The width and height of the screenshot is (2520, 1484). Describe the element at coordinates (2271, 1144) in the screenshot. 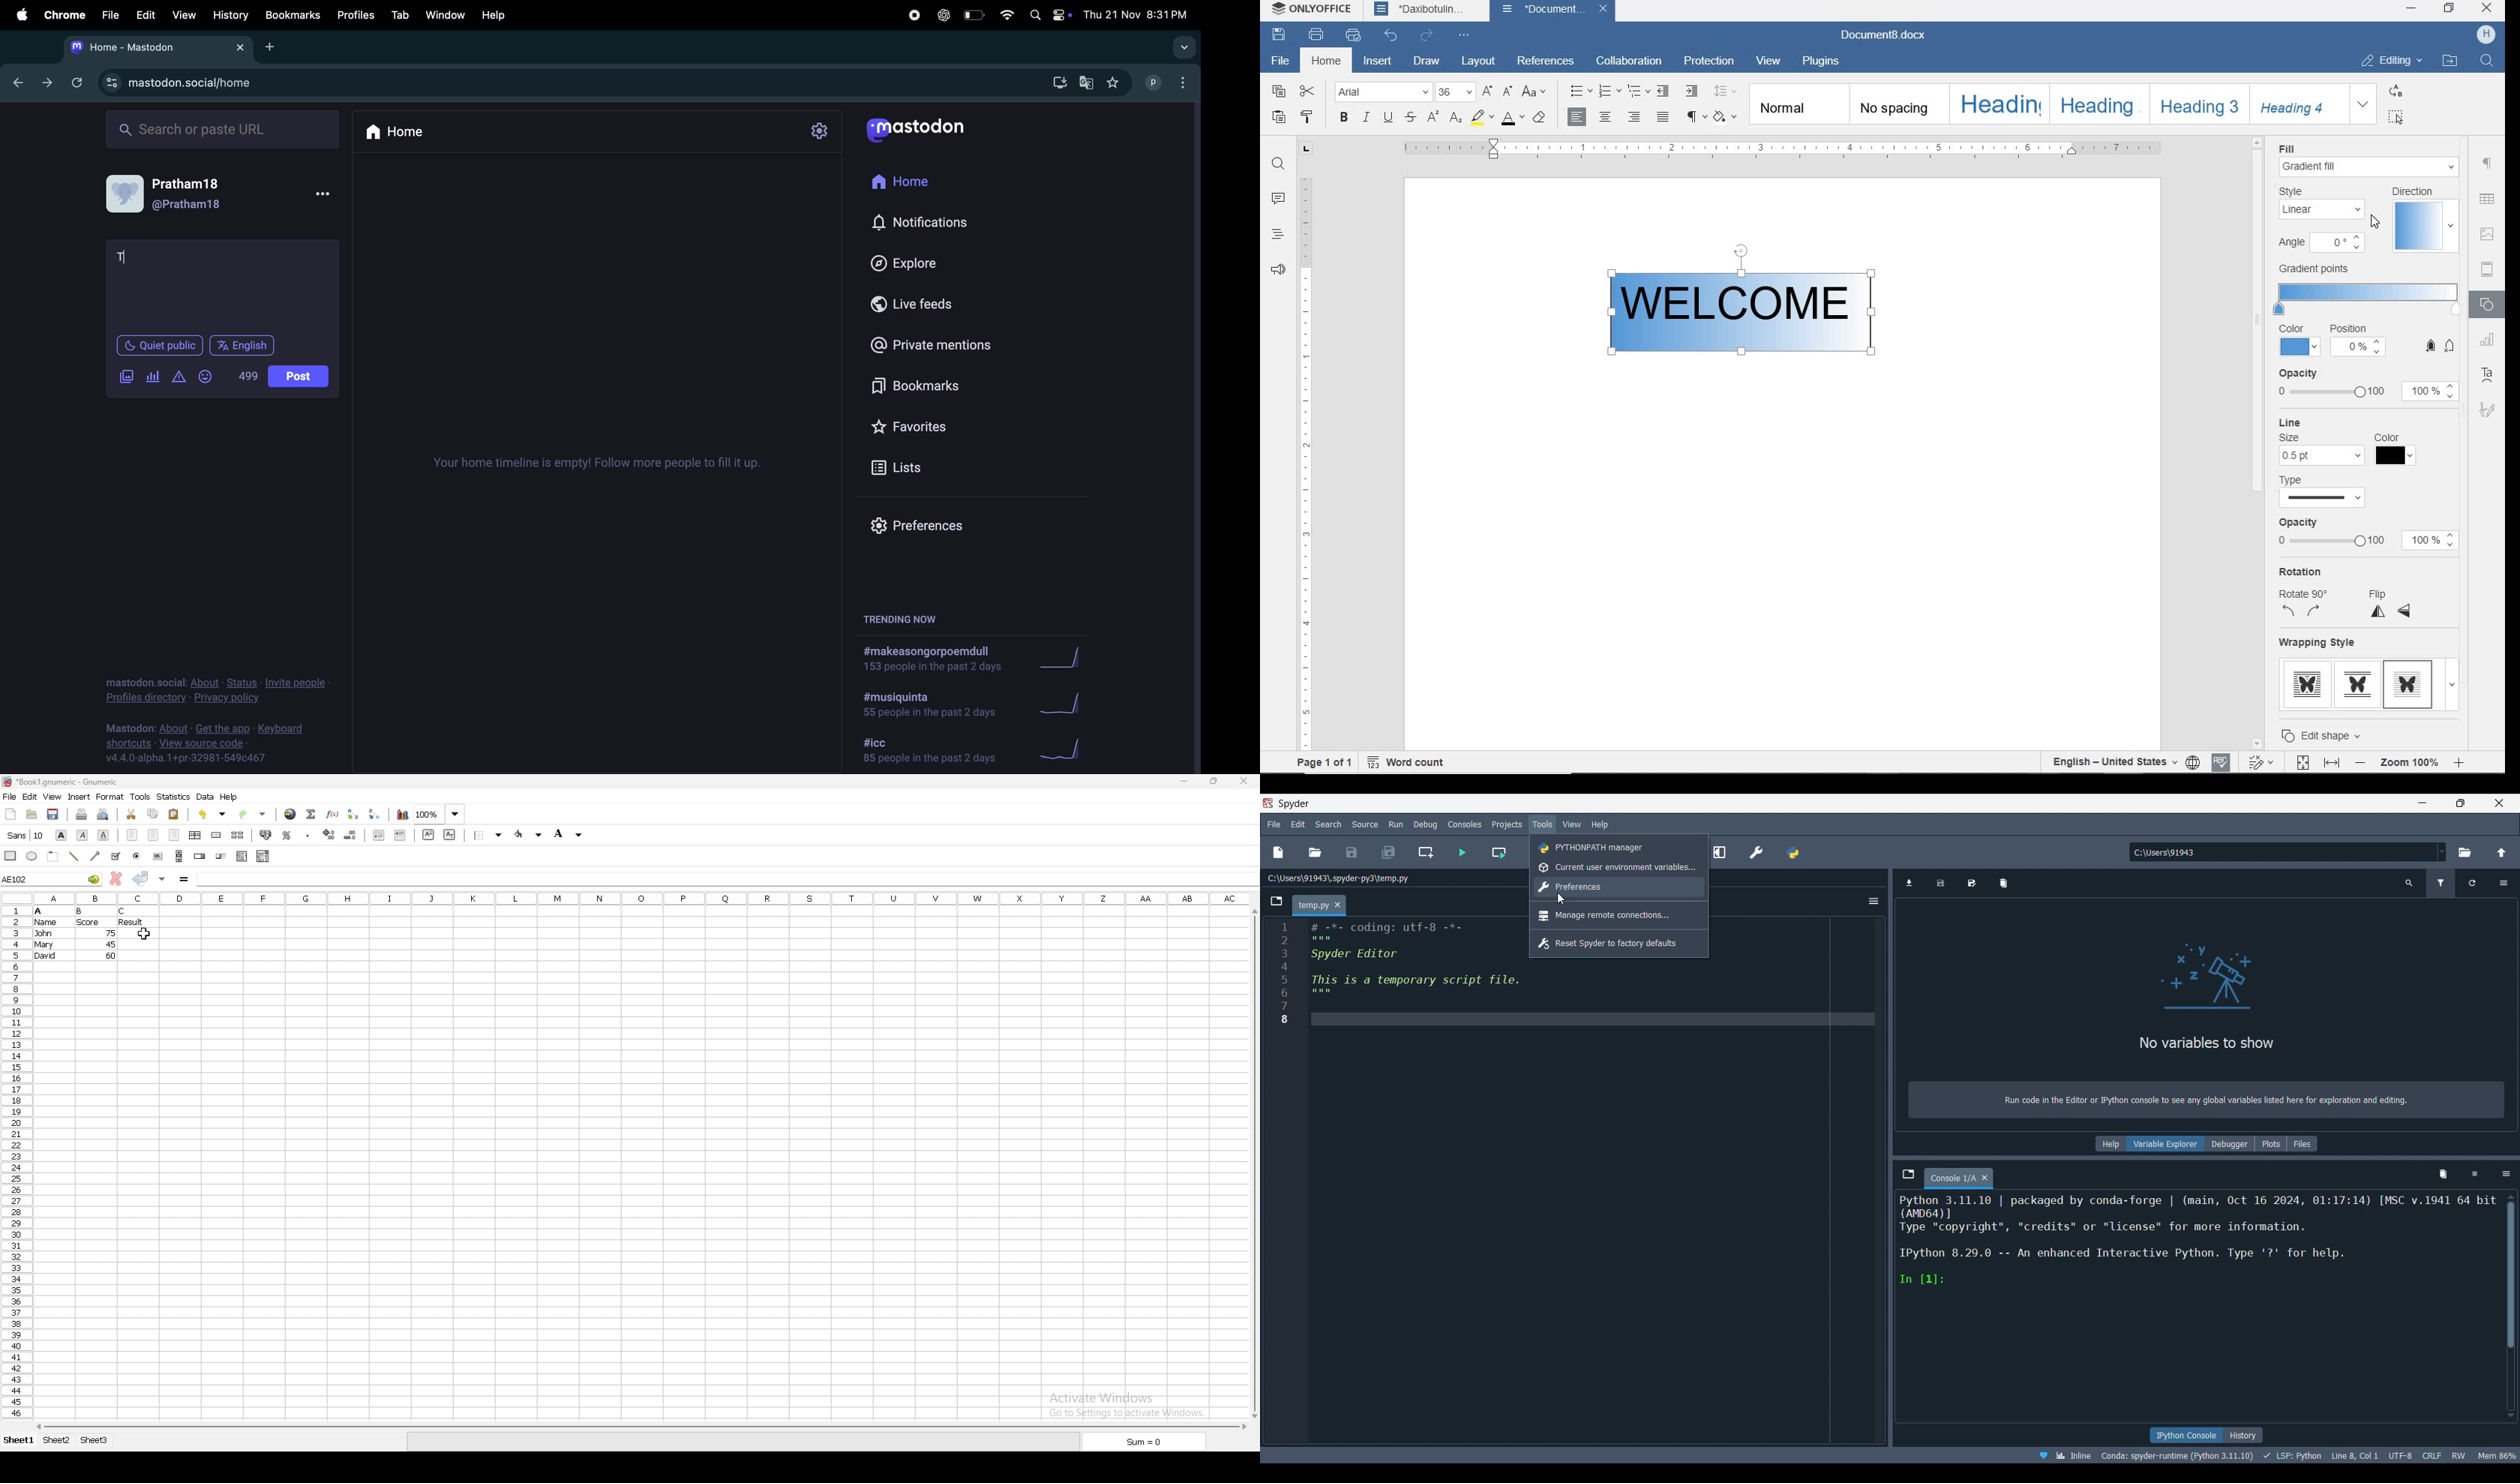

I see `Plots` at that location.